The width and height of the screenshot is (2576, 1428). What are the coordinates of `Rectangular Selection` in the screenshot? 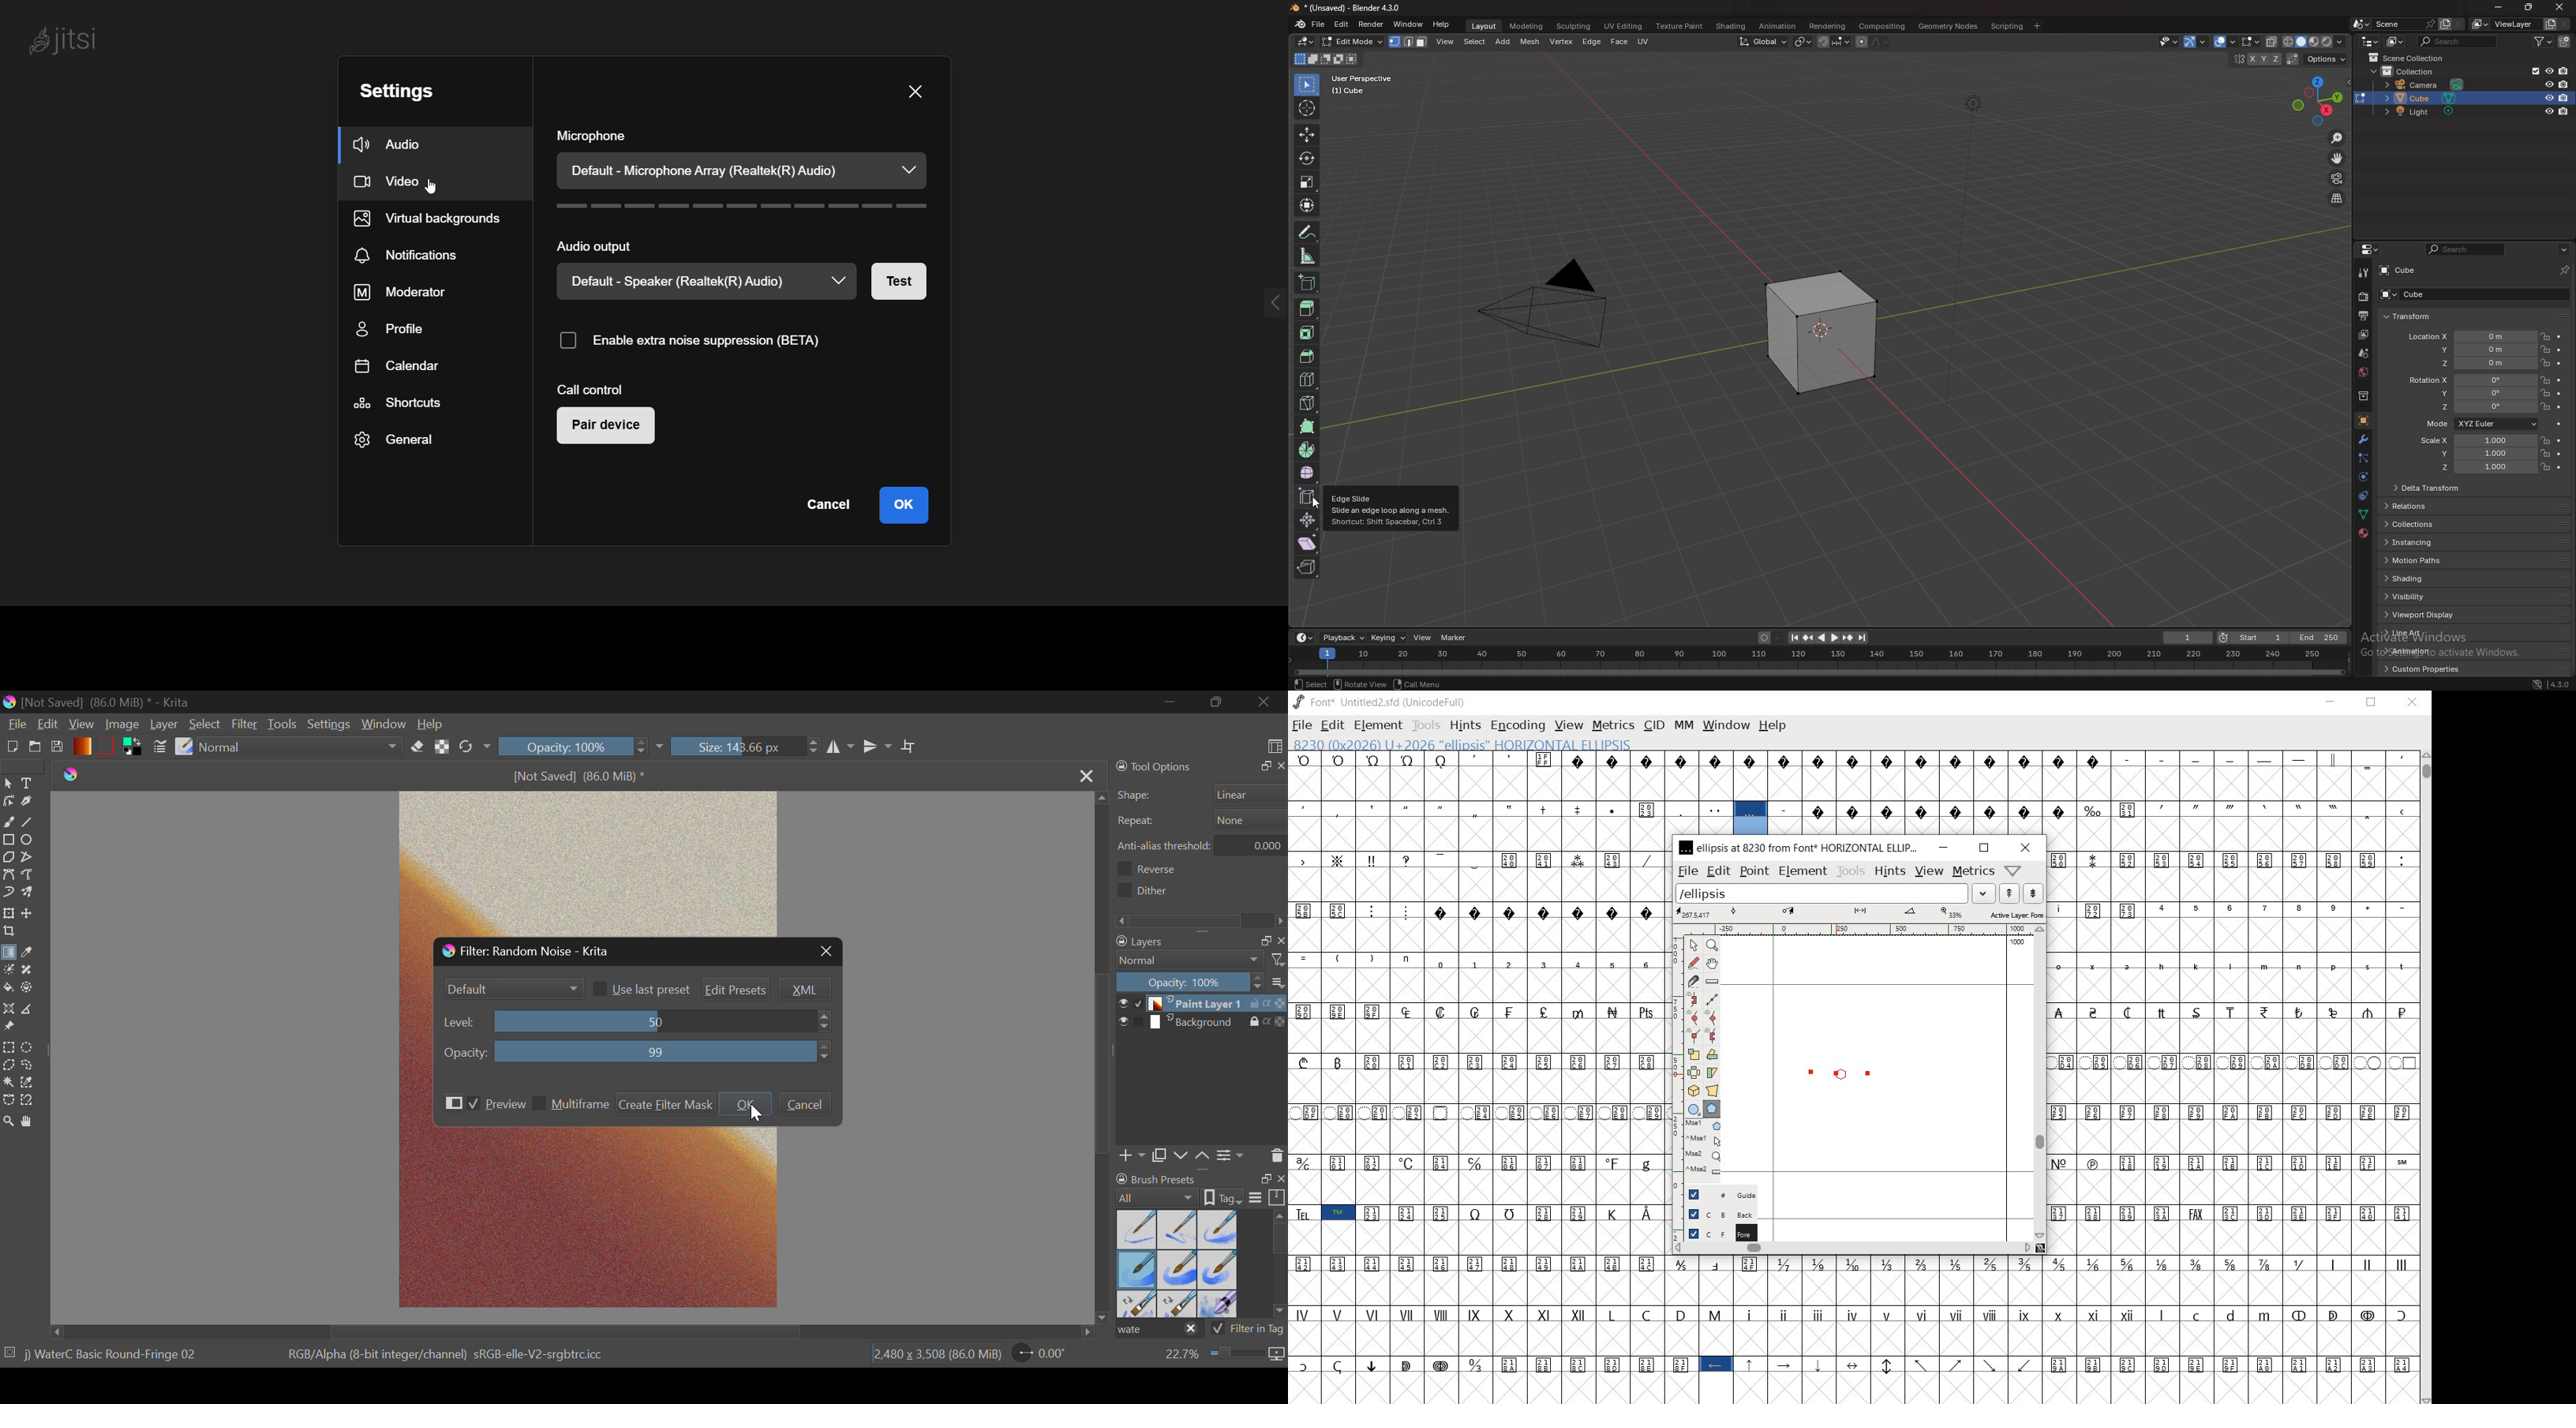 It's located at (8, 1049).